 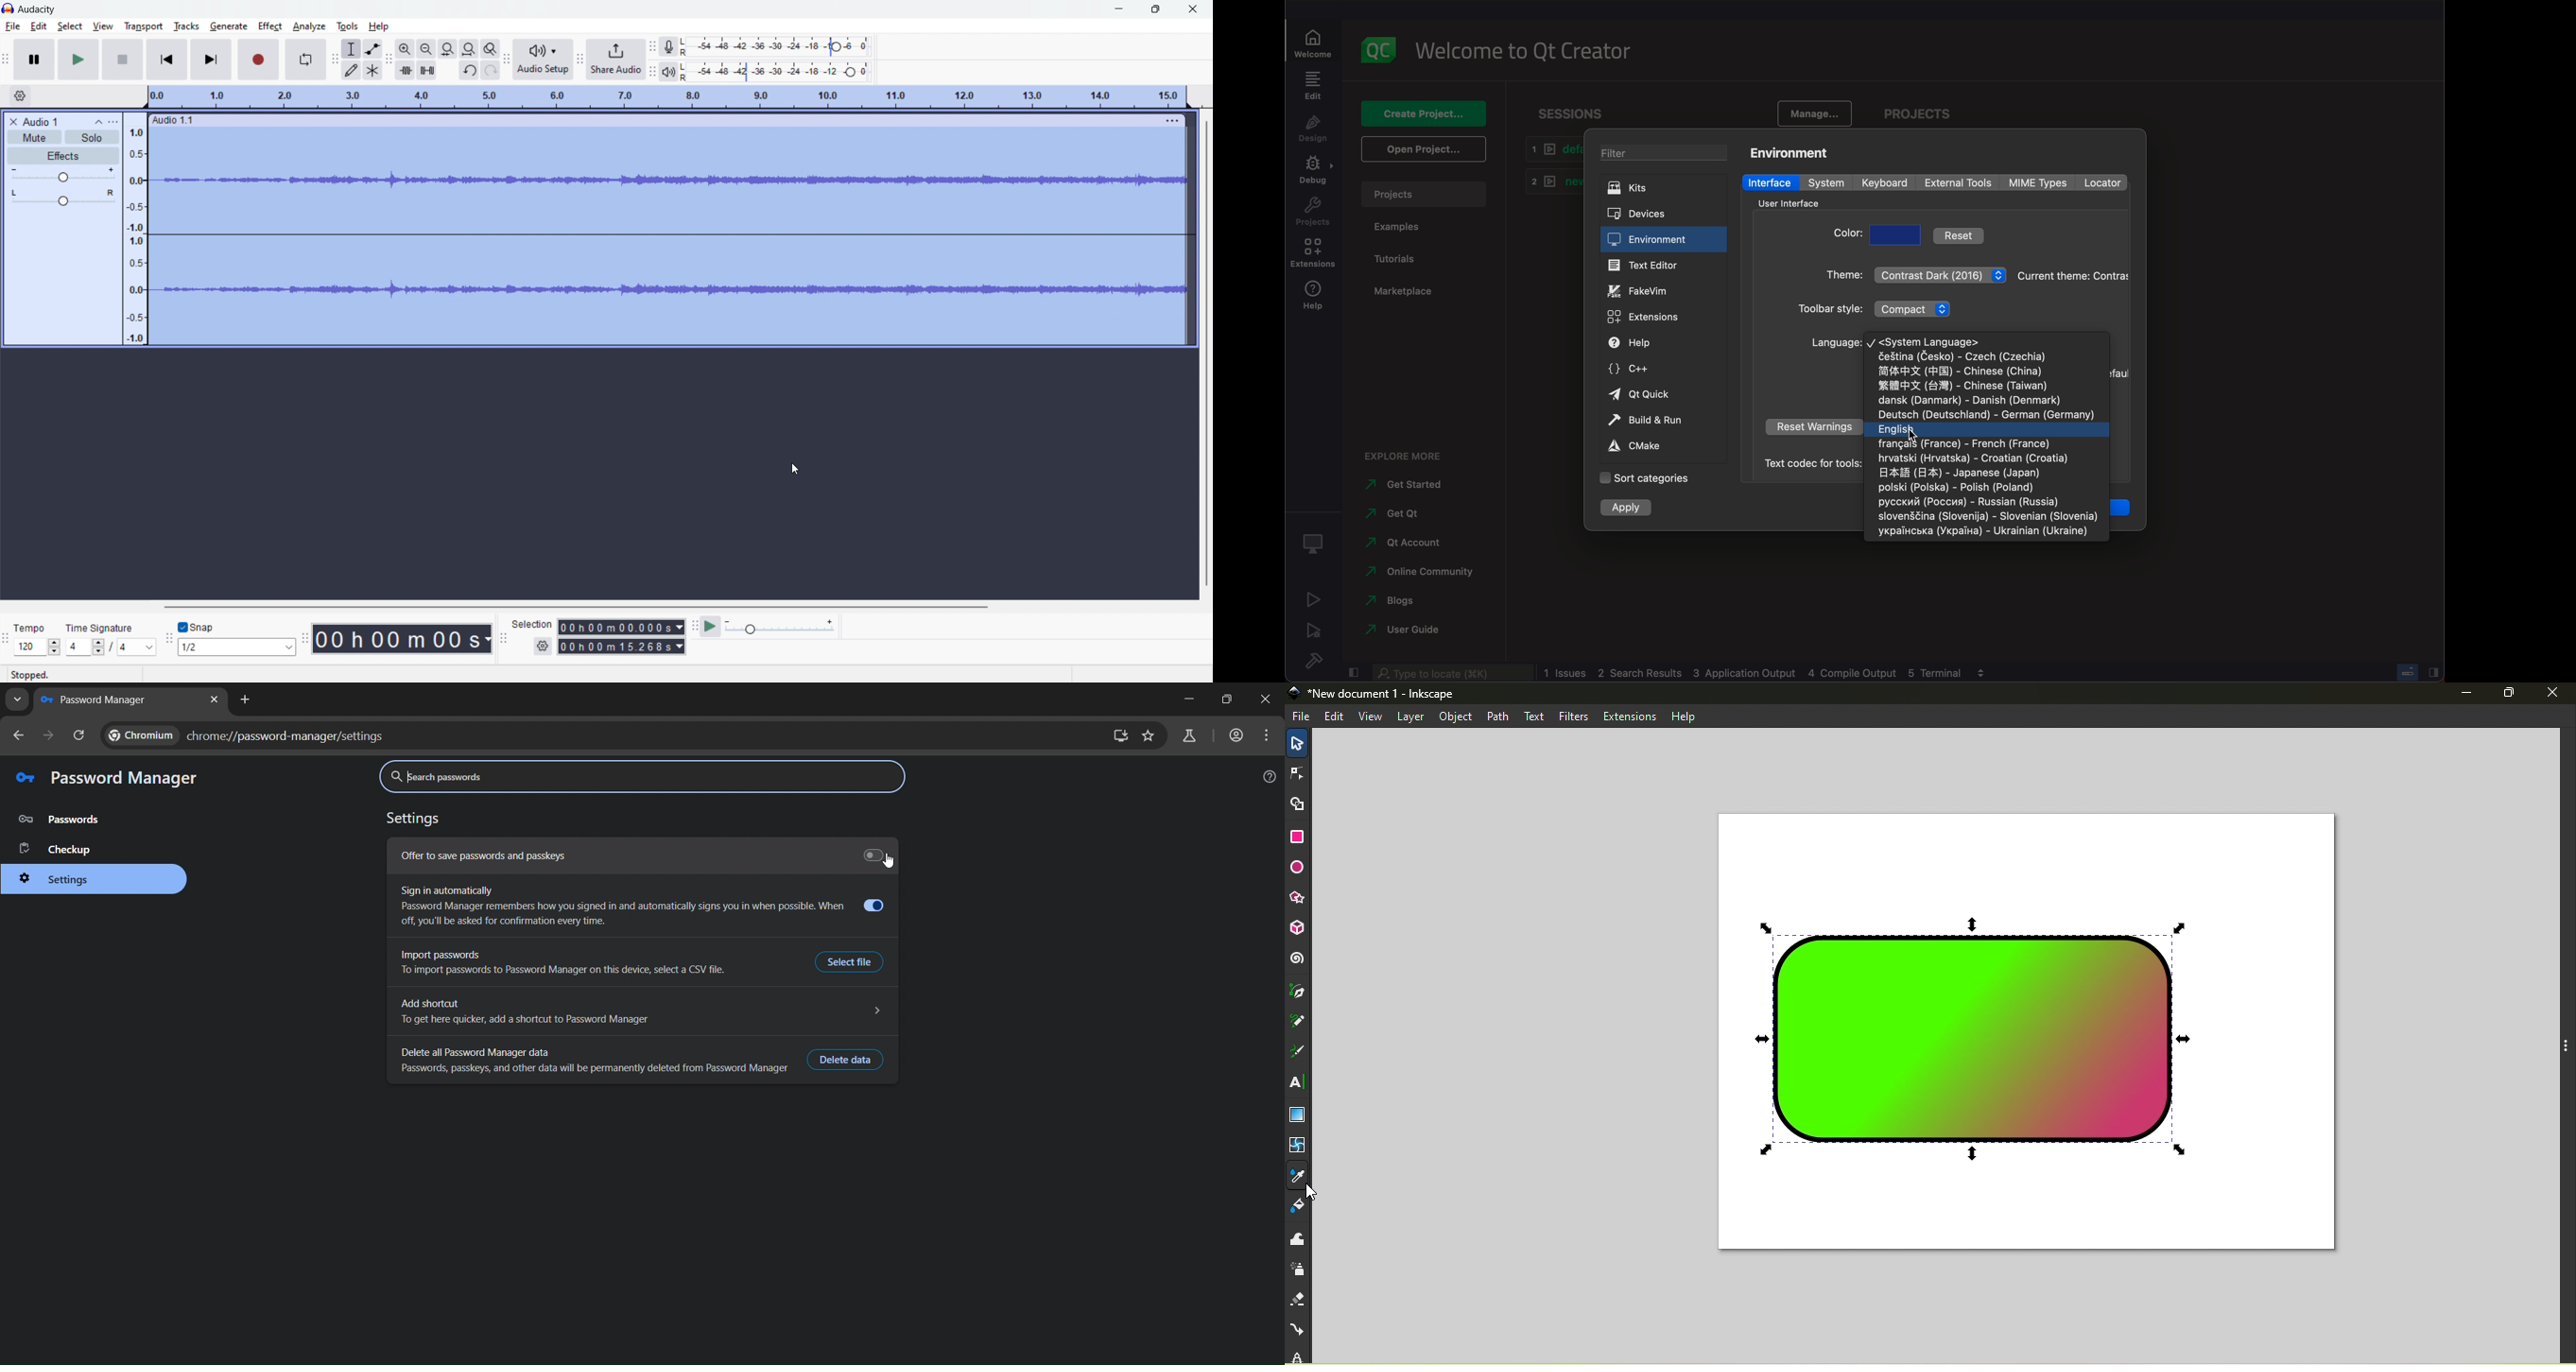 What do you see at coordinates (427, 49) in the screenshot?
I see `zoom out` at bounding box center [427, 49].